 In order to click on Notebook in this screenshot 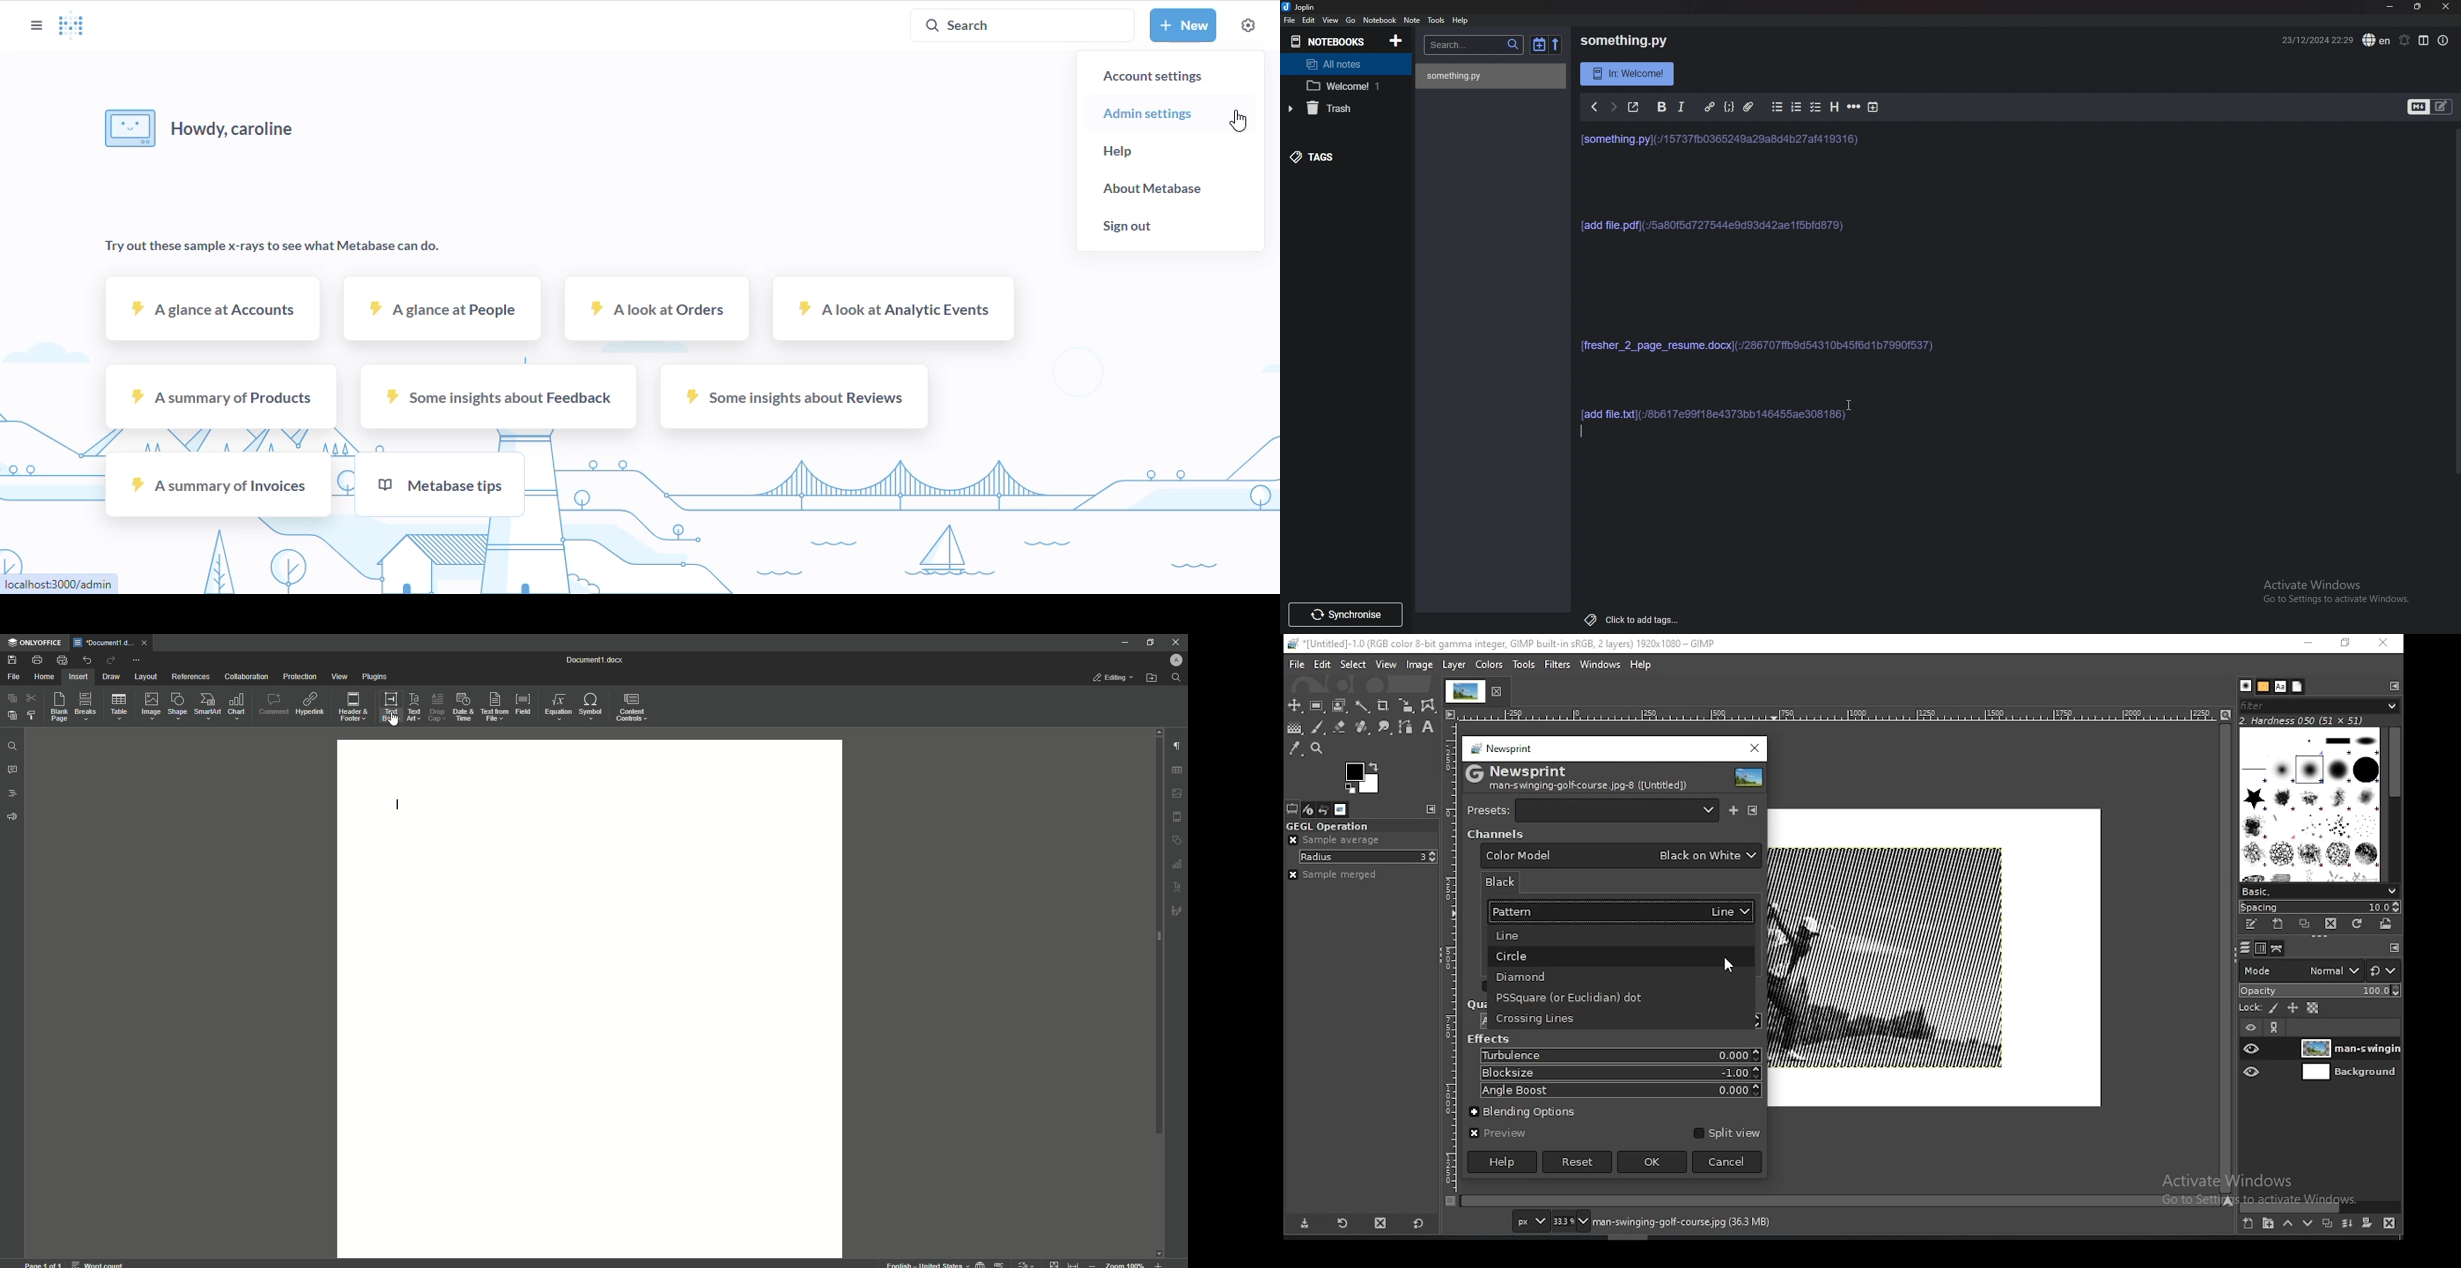, I will do `click(1380, 20)`.